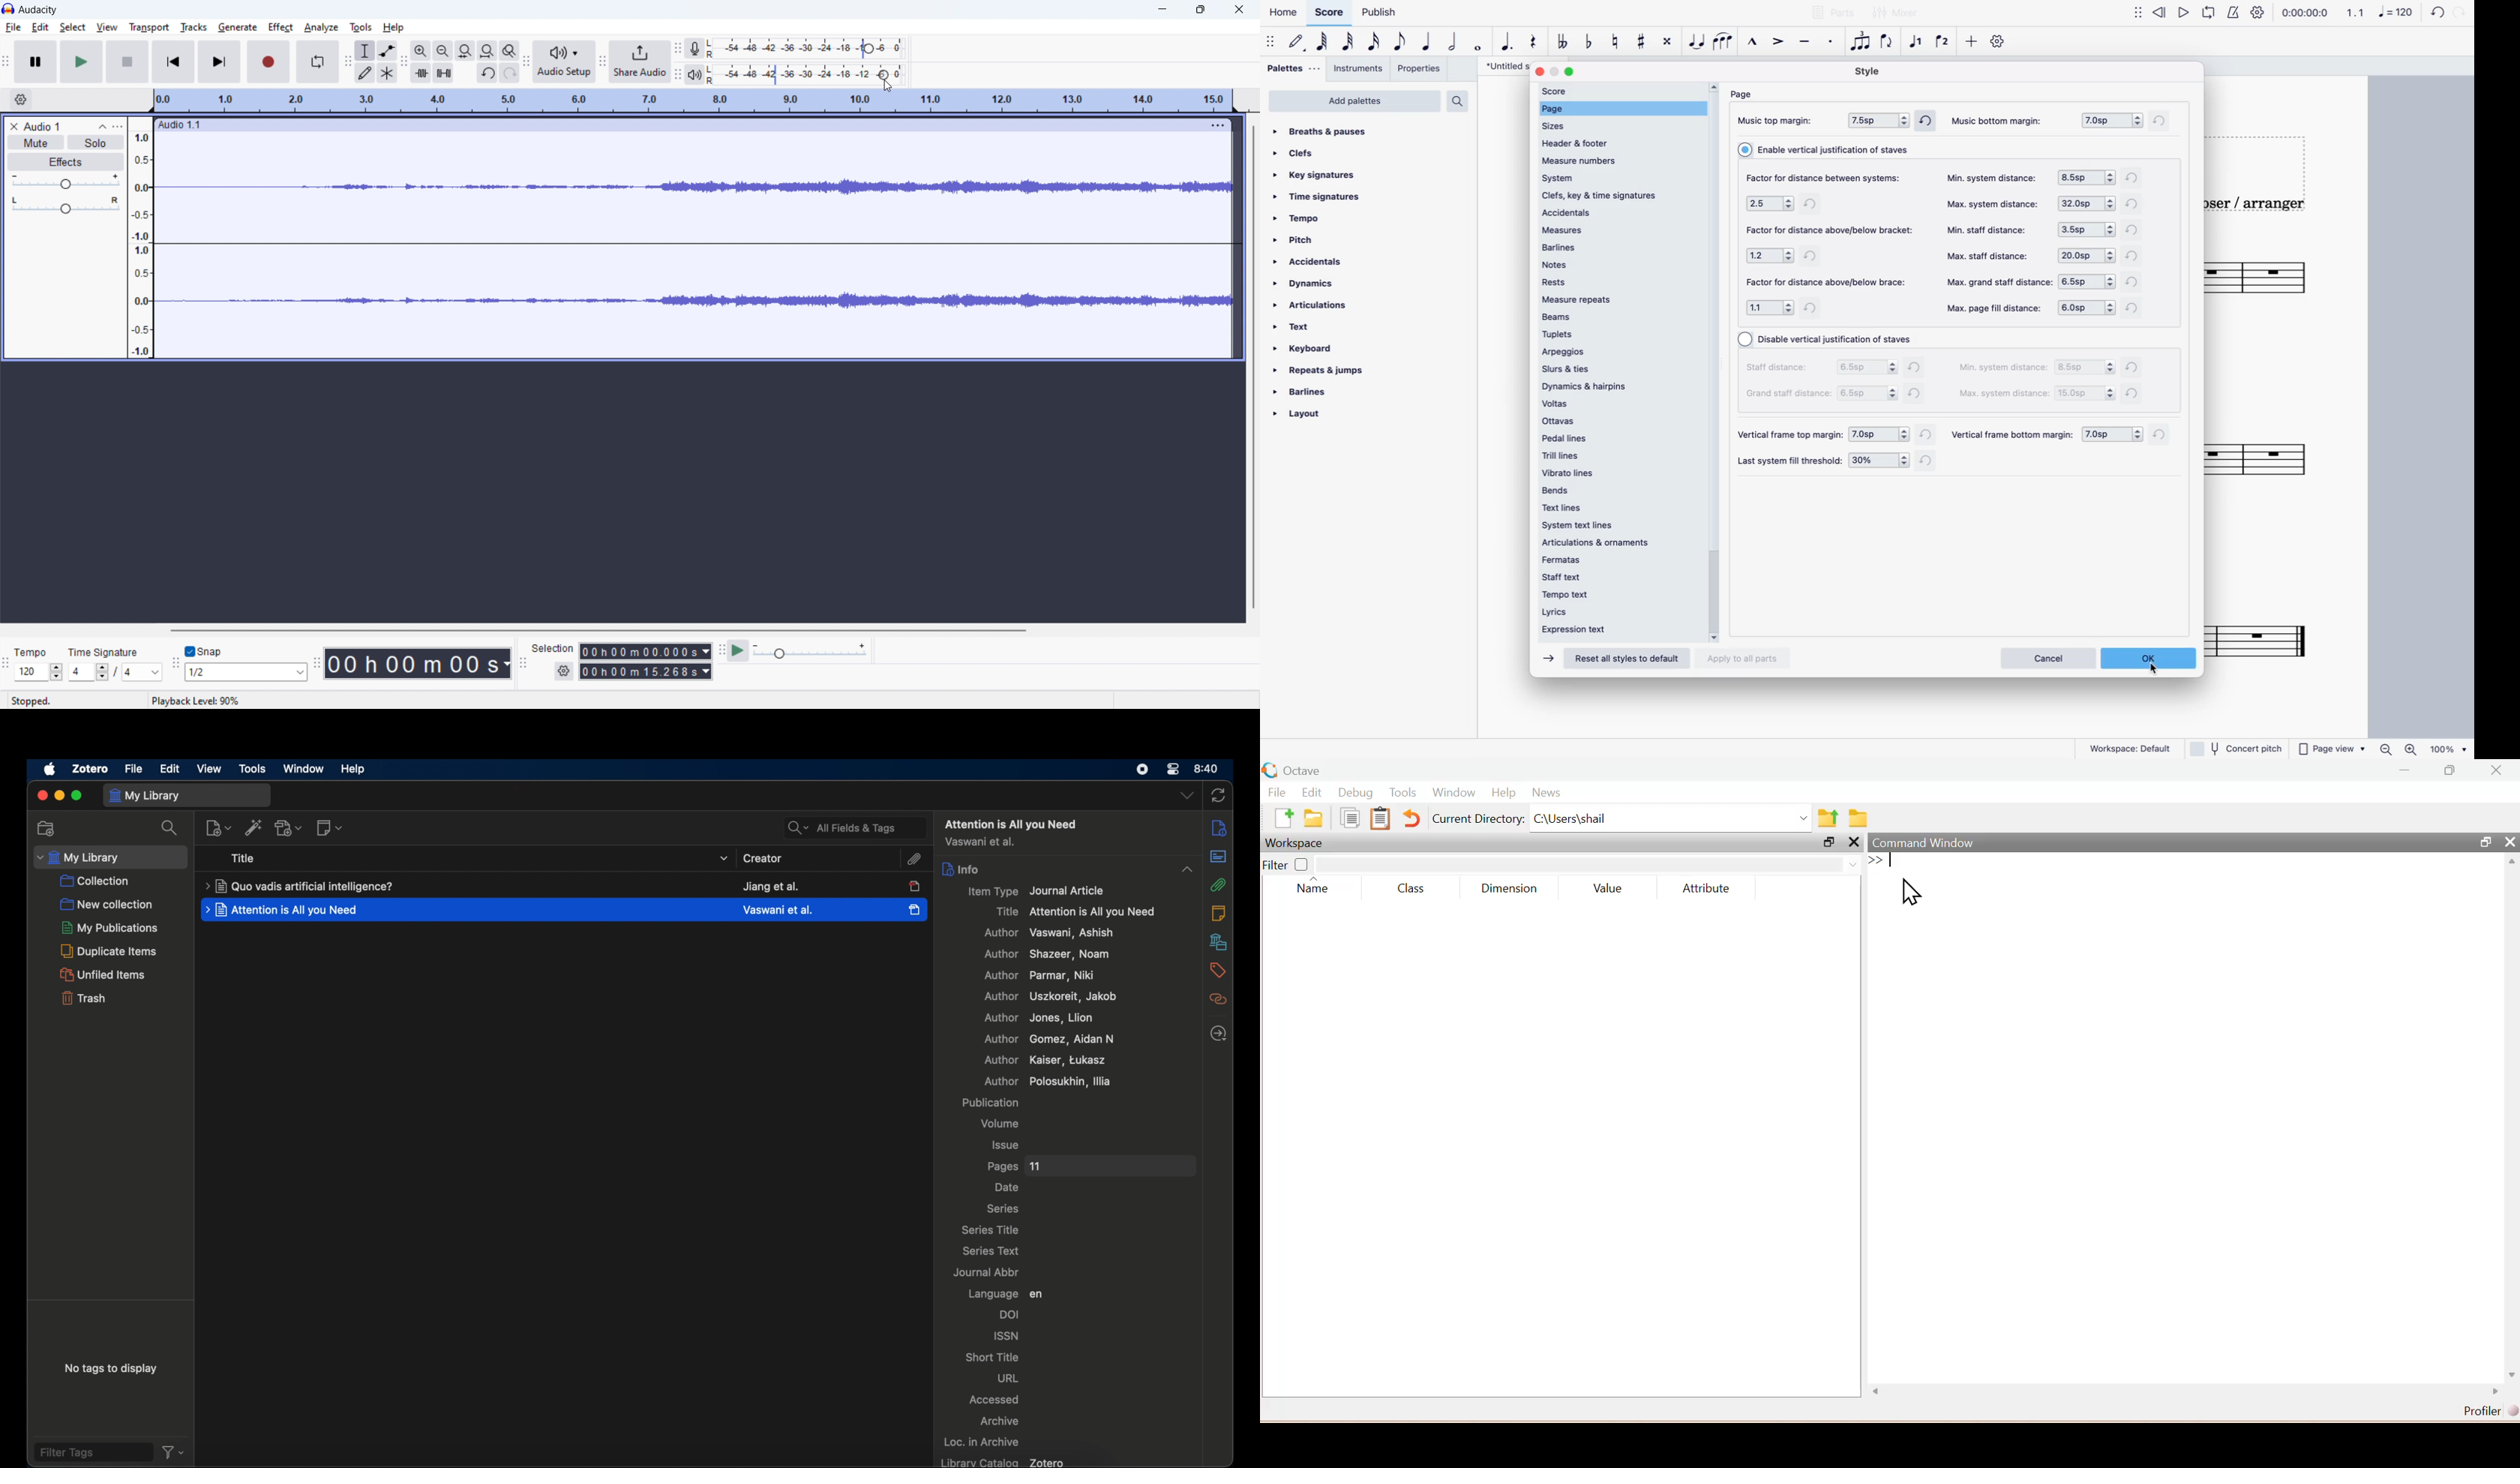  I want to click on rewind, so click(2159, 16).